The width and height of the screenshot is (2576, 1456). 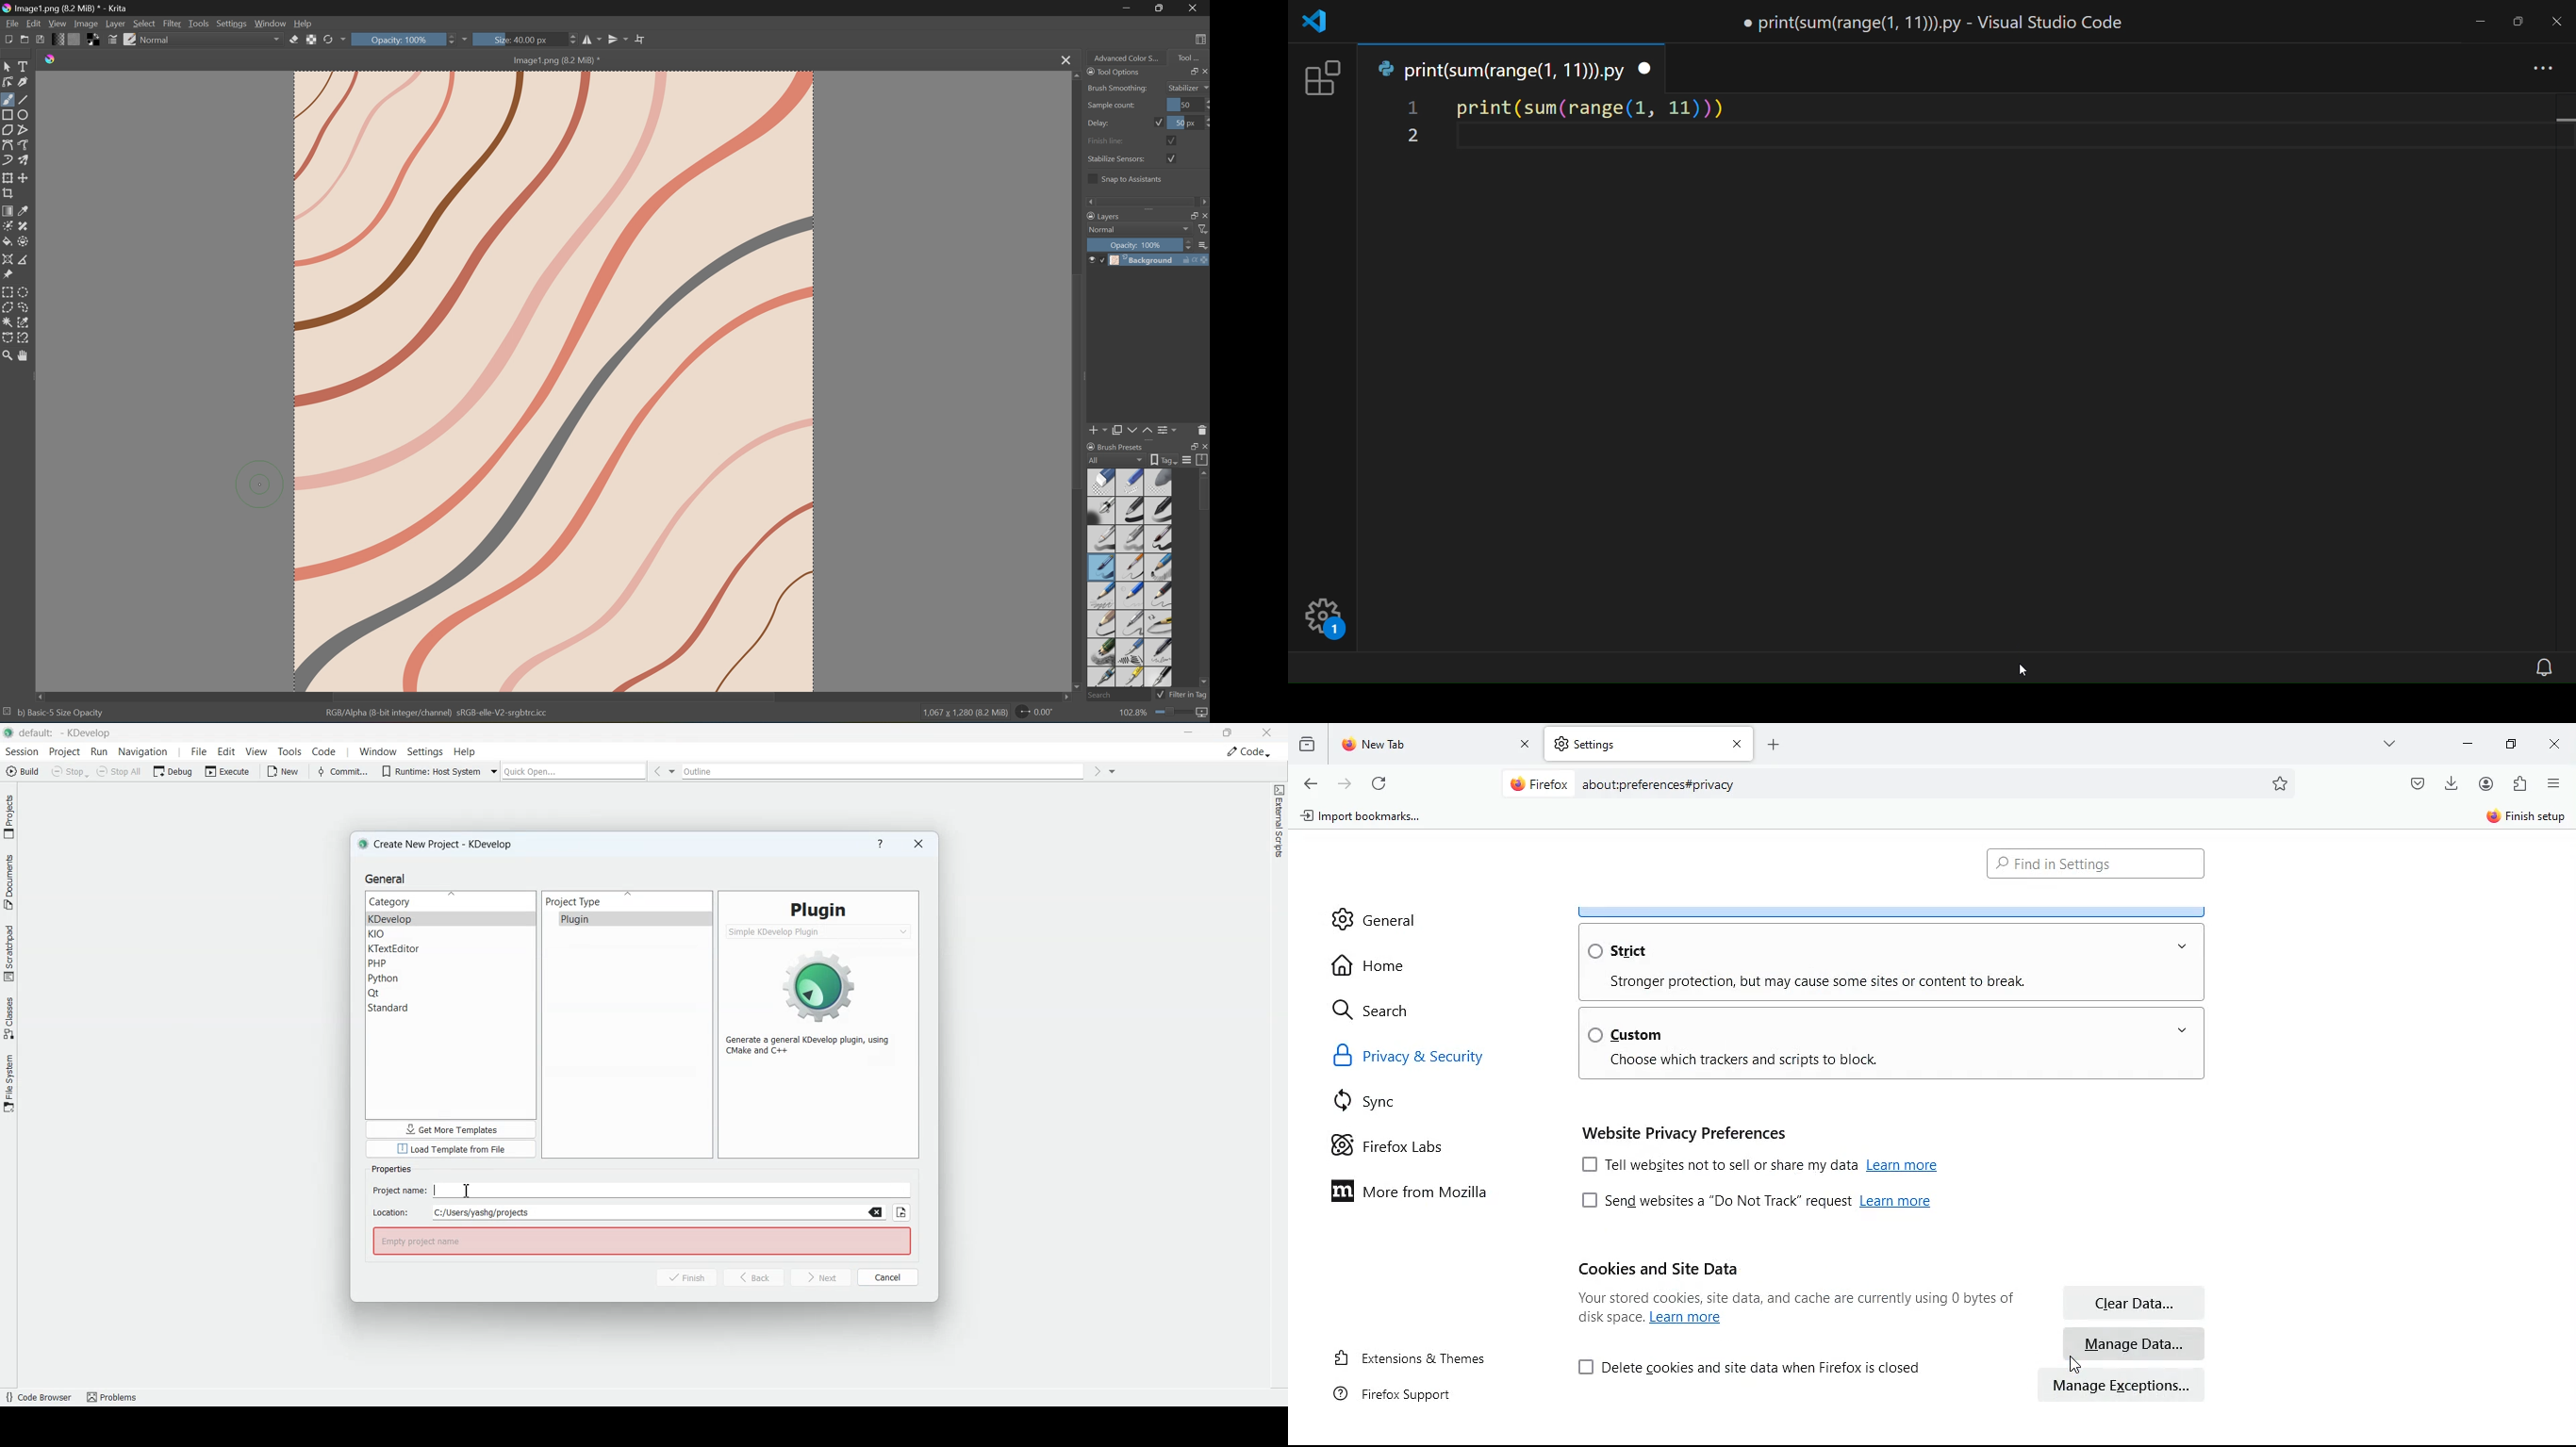 What do you see at coordinates (1116, 445) in the screenshot?
I see `Brush Preset` at bounding box center [1116, 445].